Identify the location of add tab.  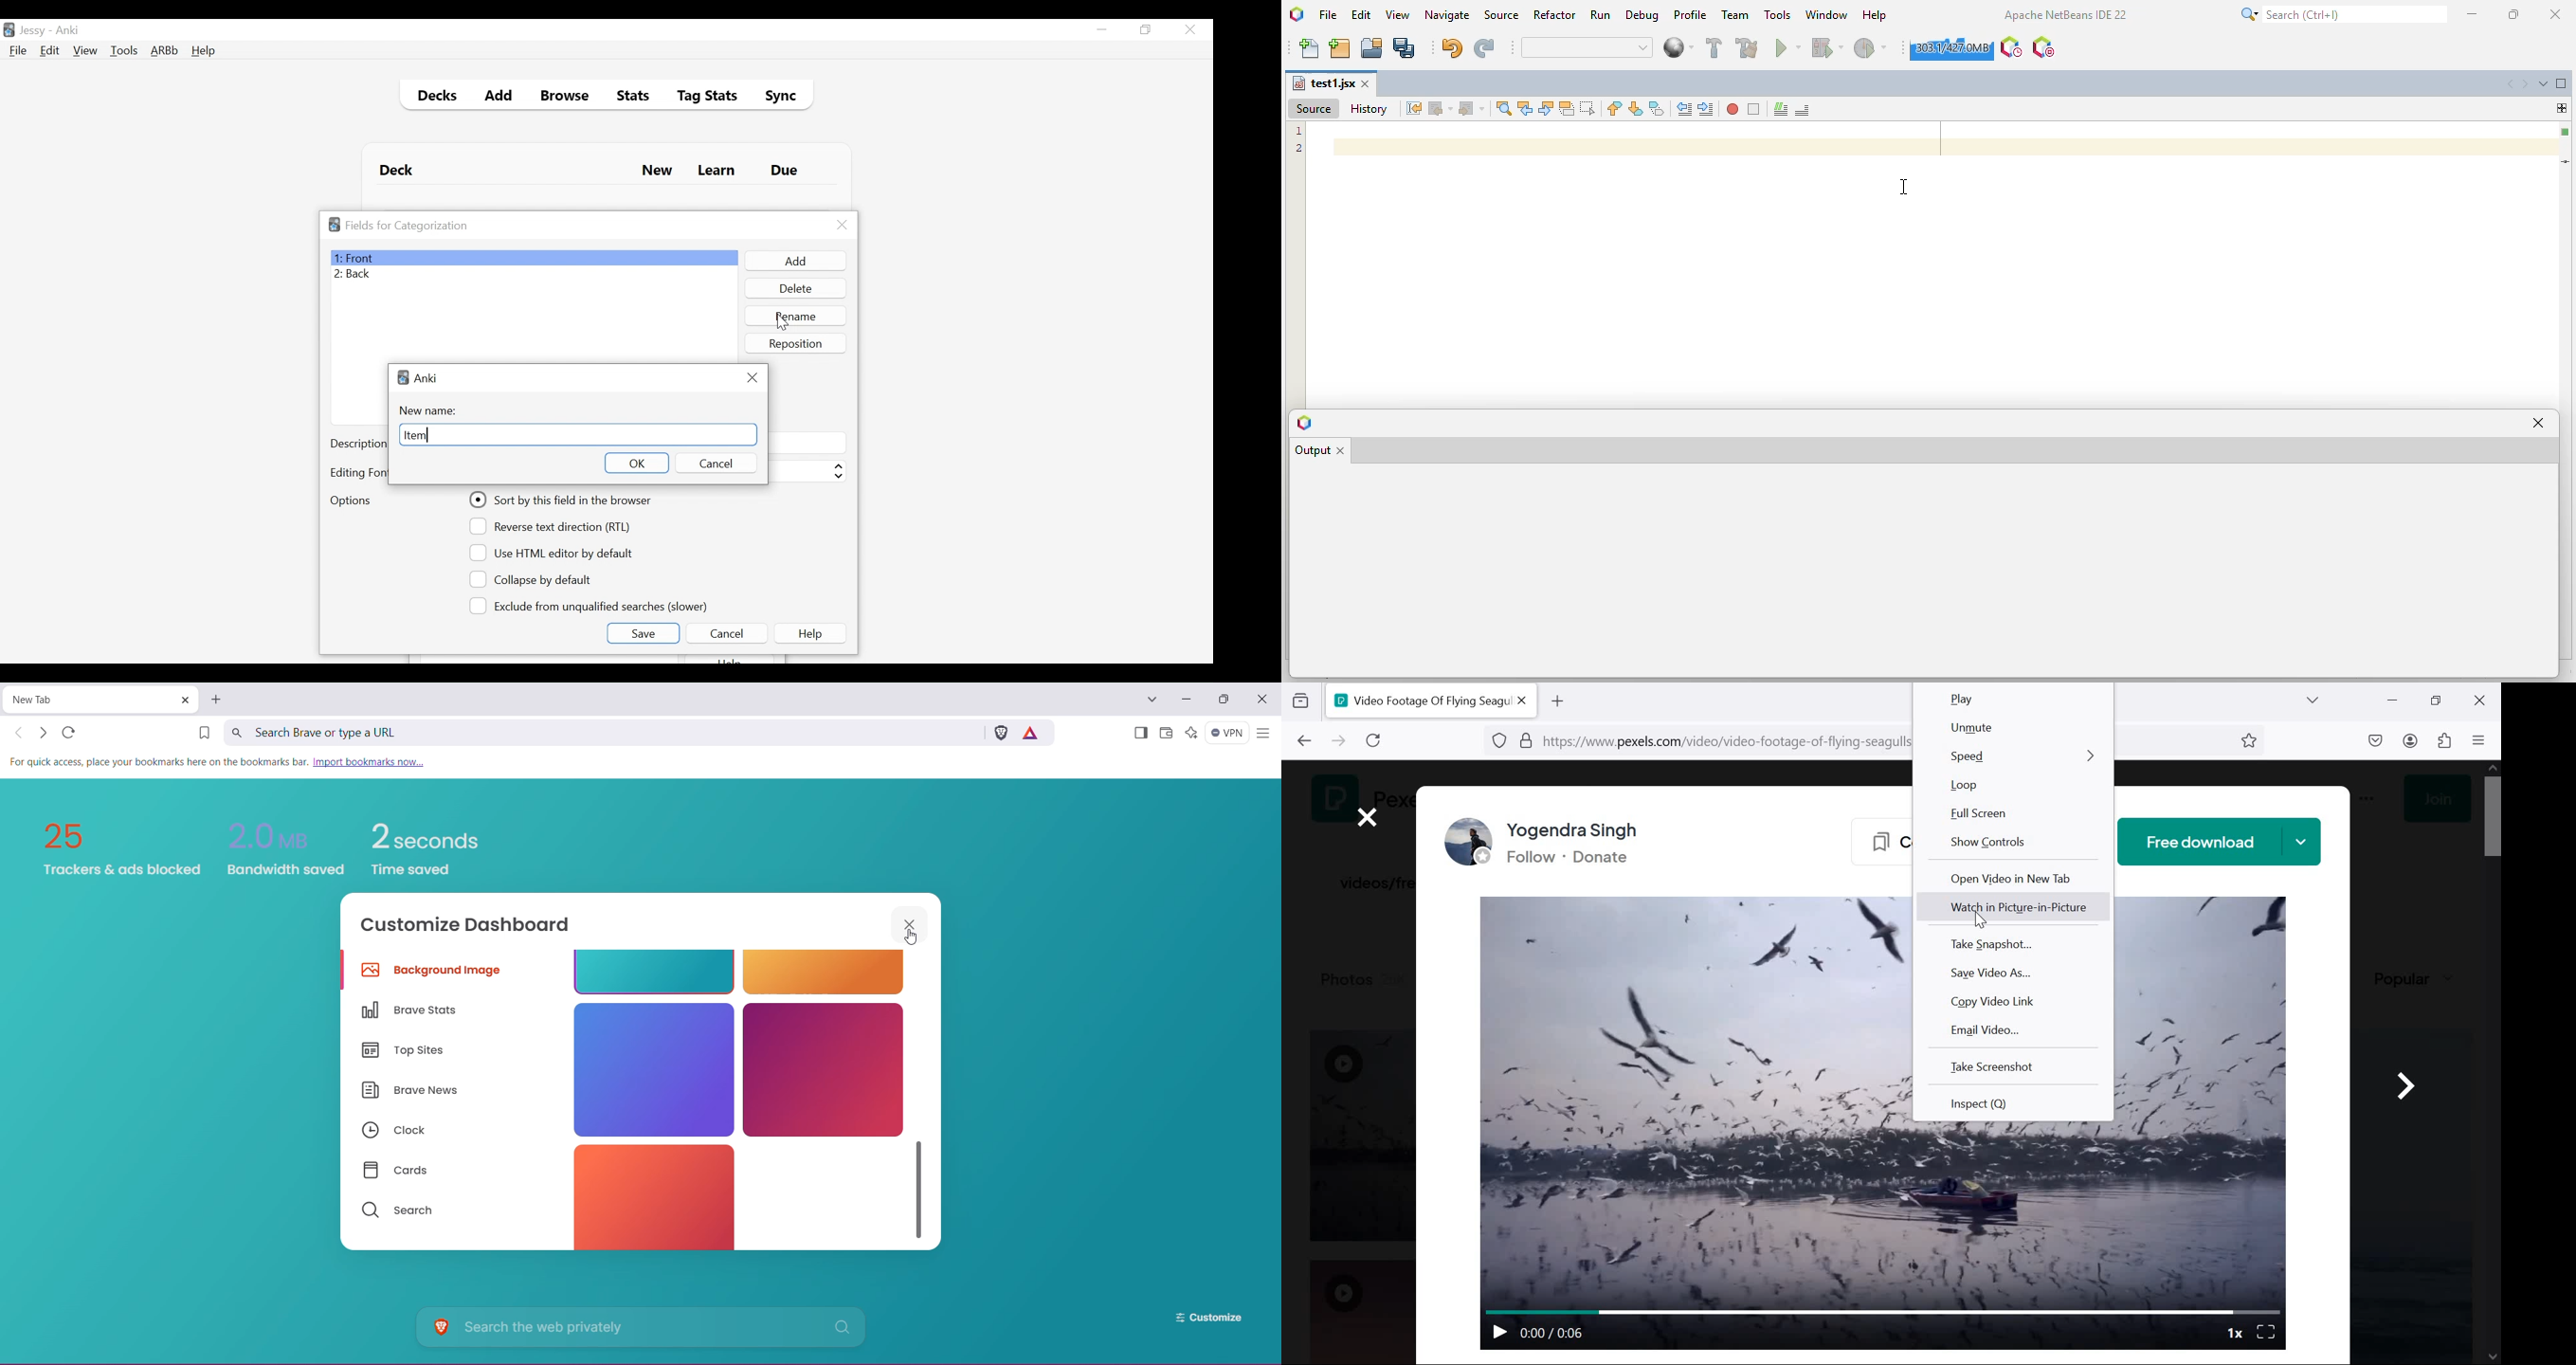
(1557, 701).